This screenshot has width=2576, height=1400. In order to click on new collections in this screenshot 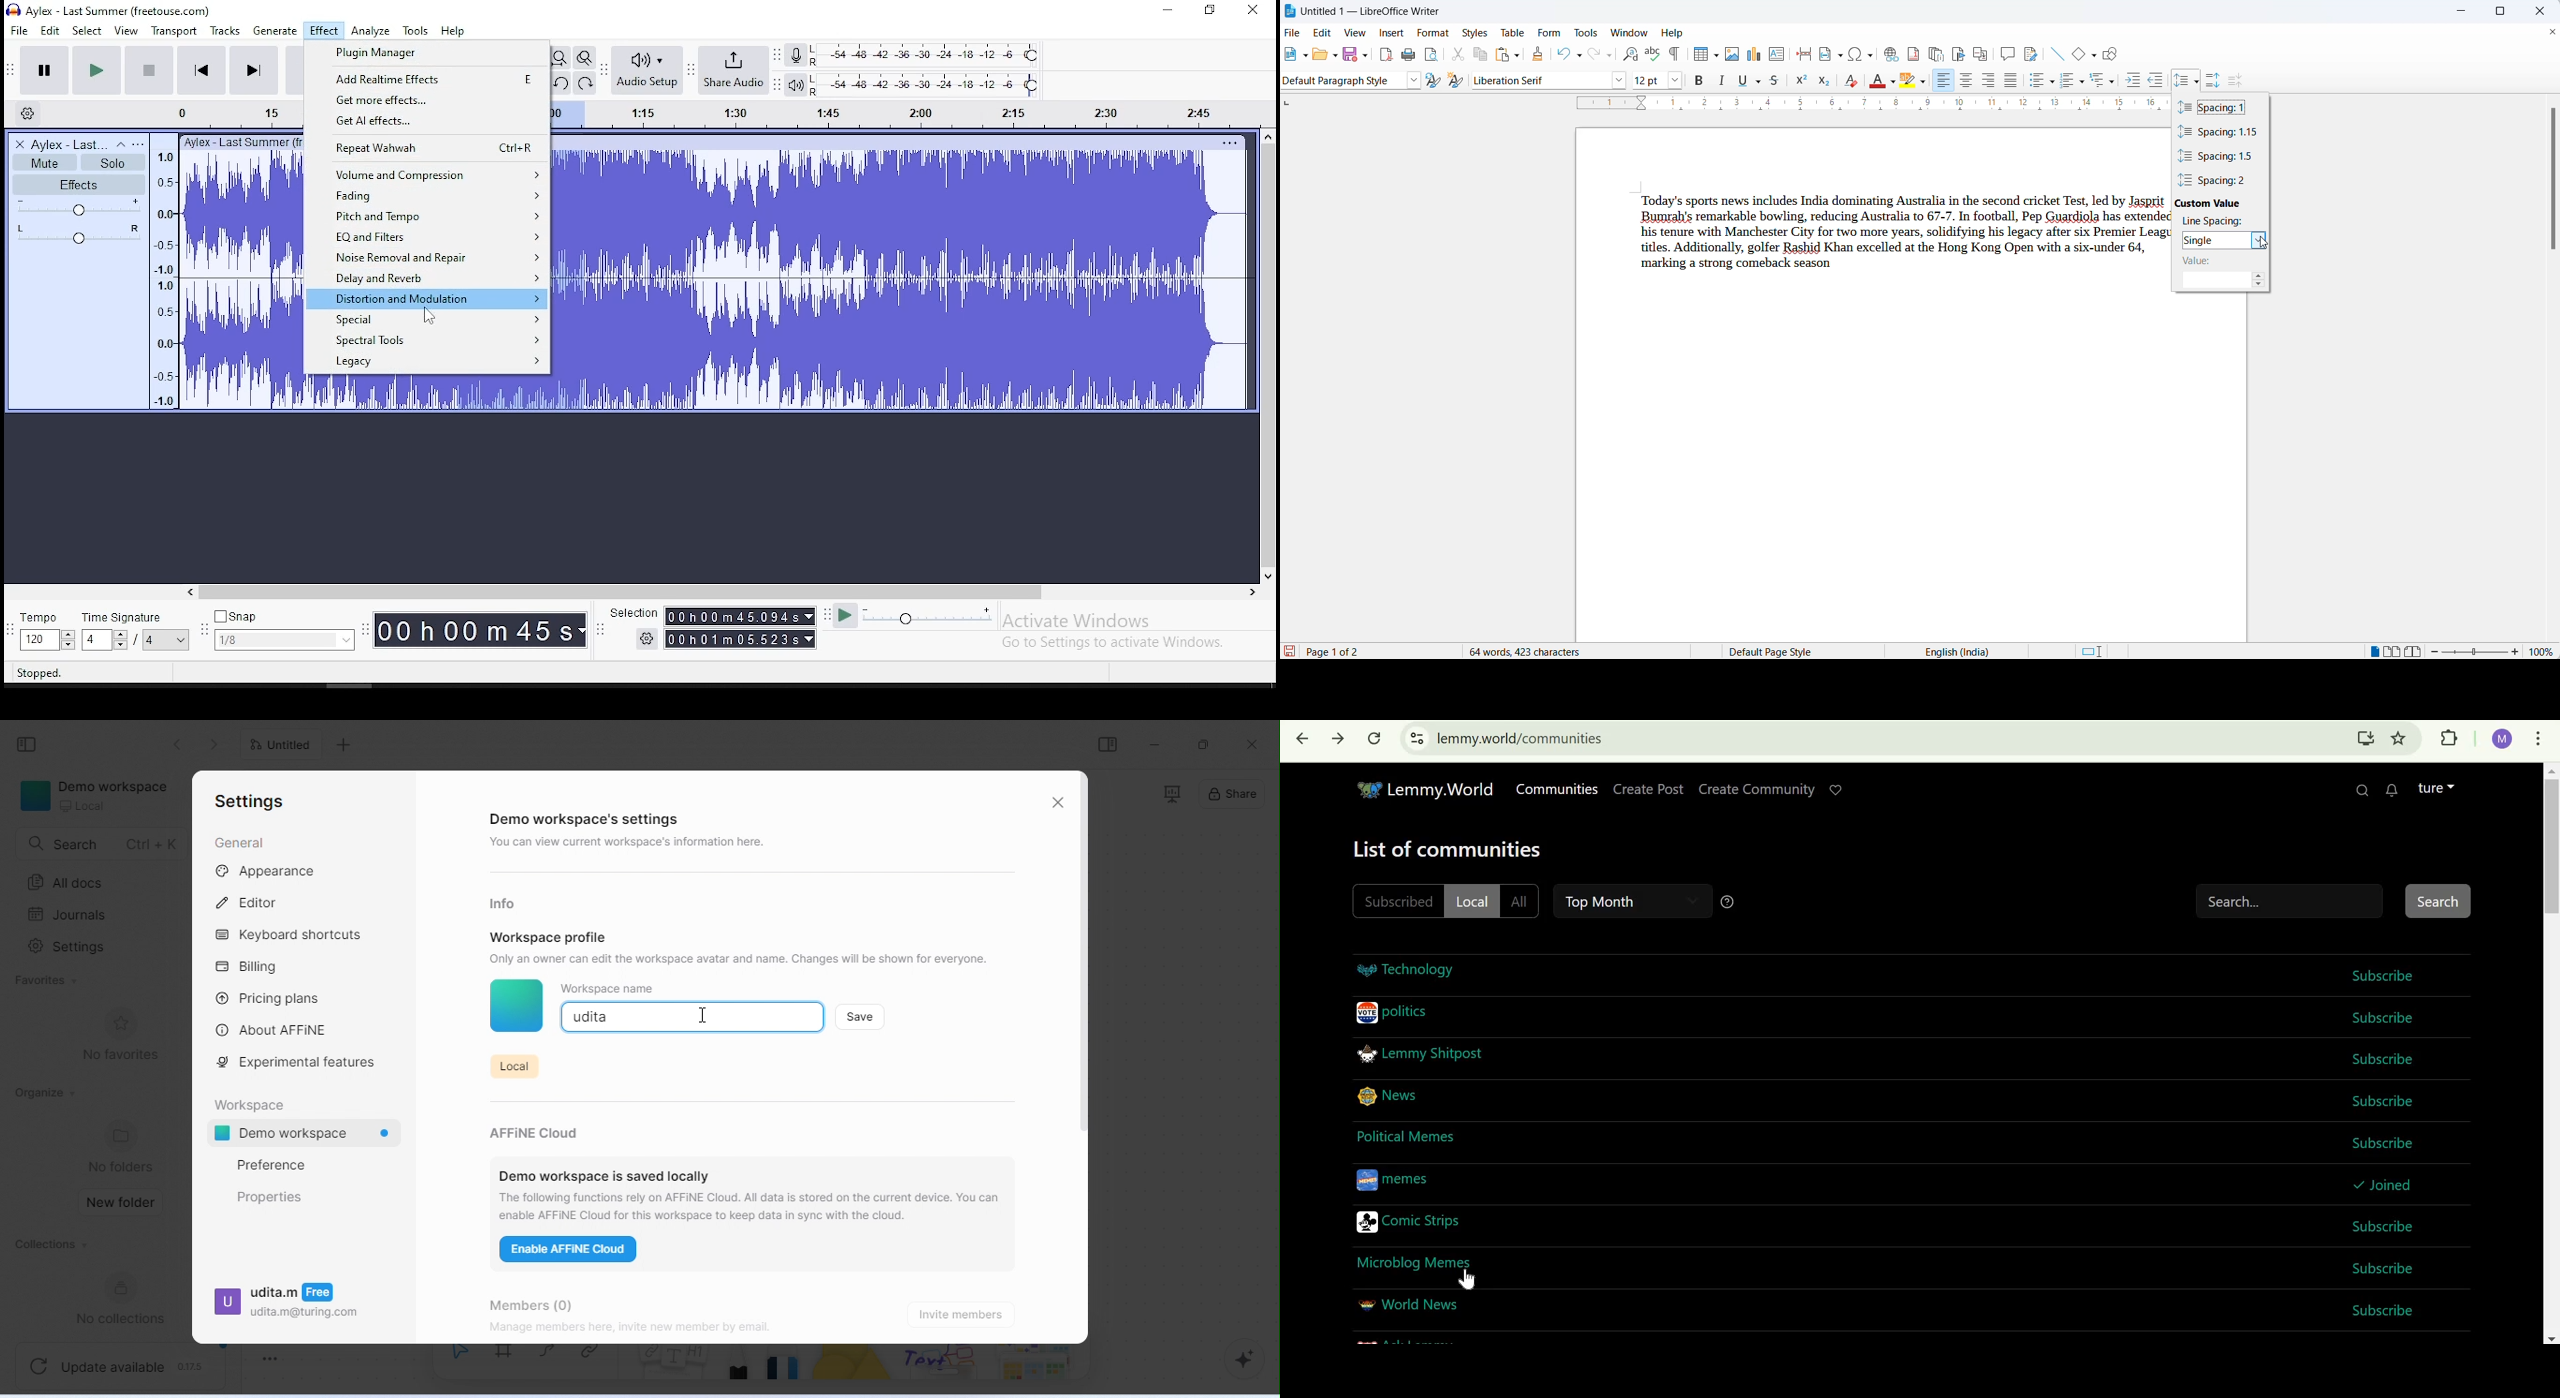, I will do `click(128, 1299)`.